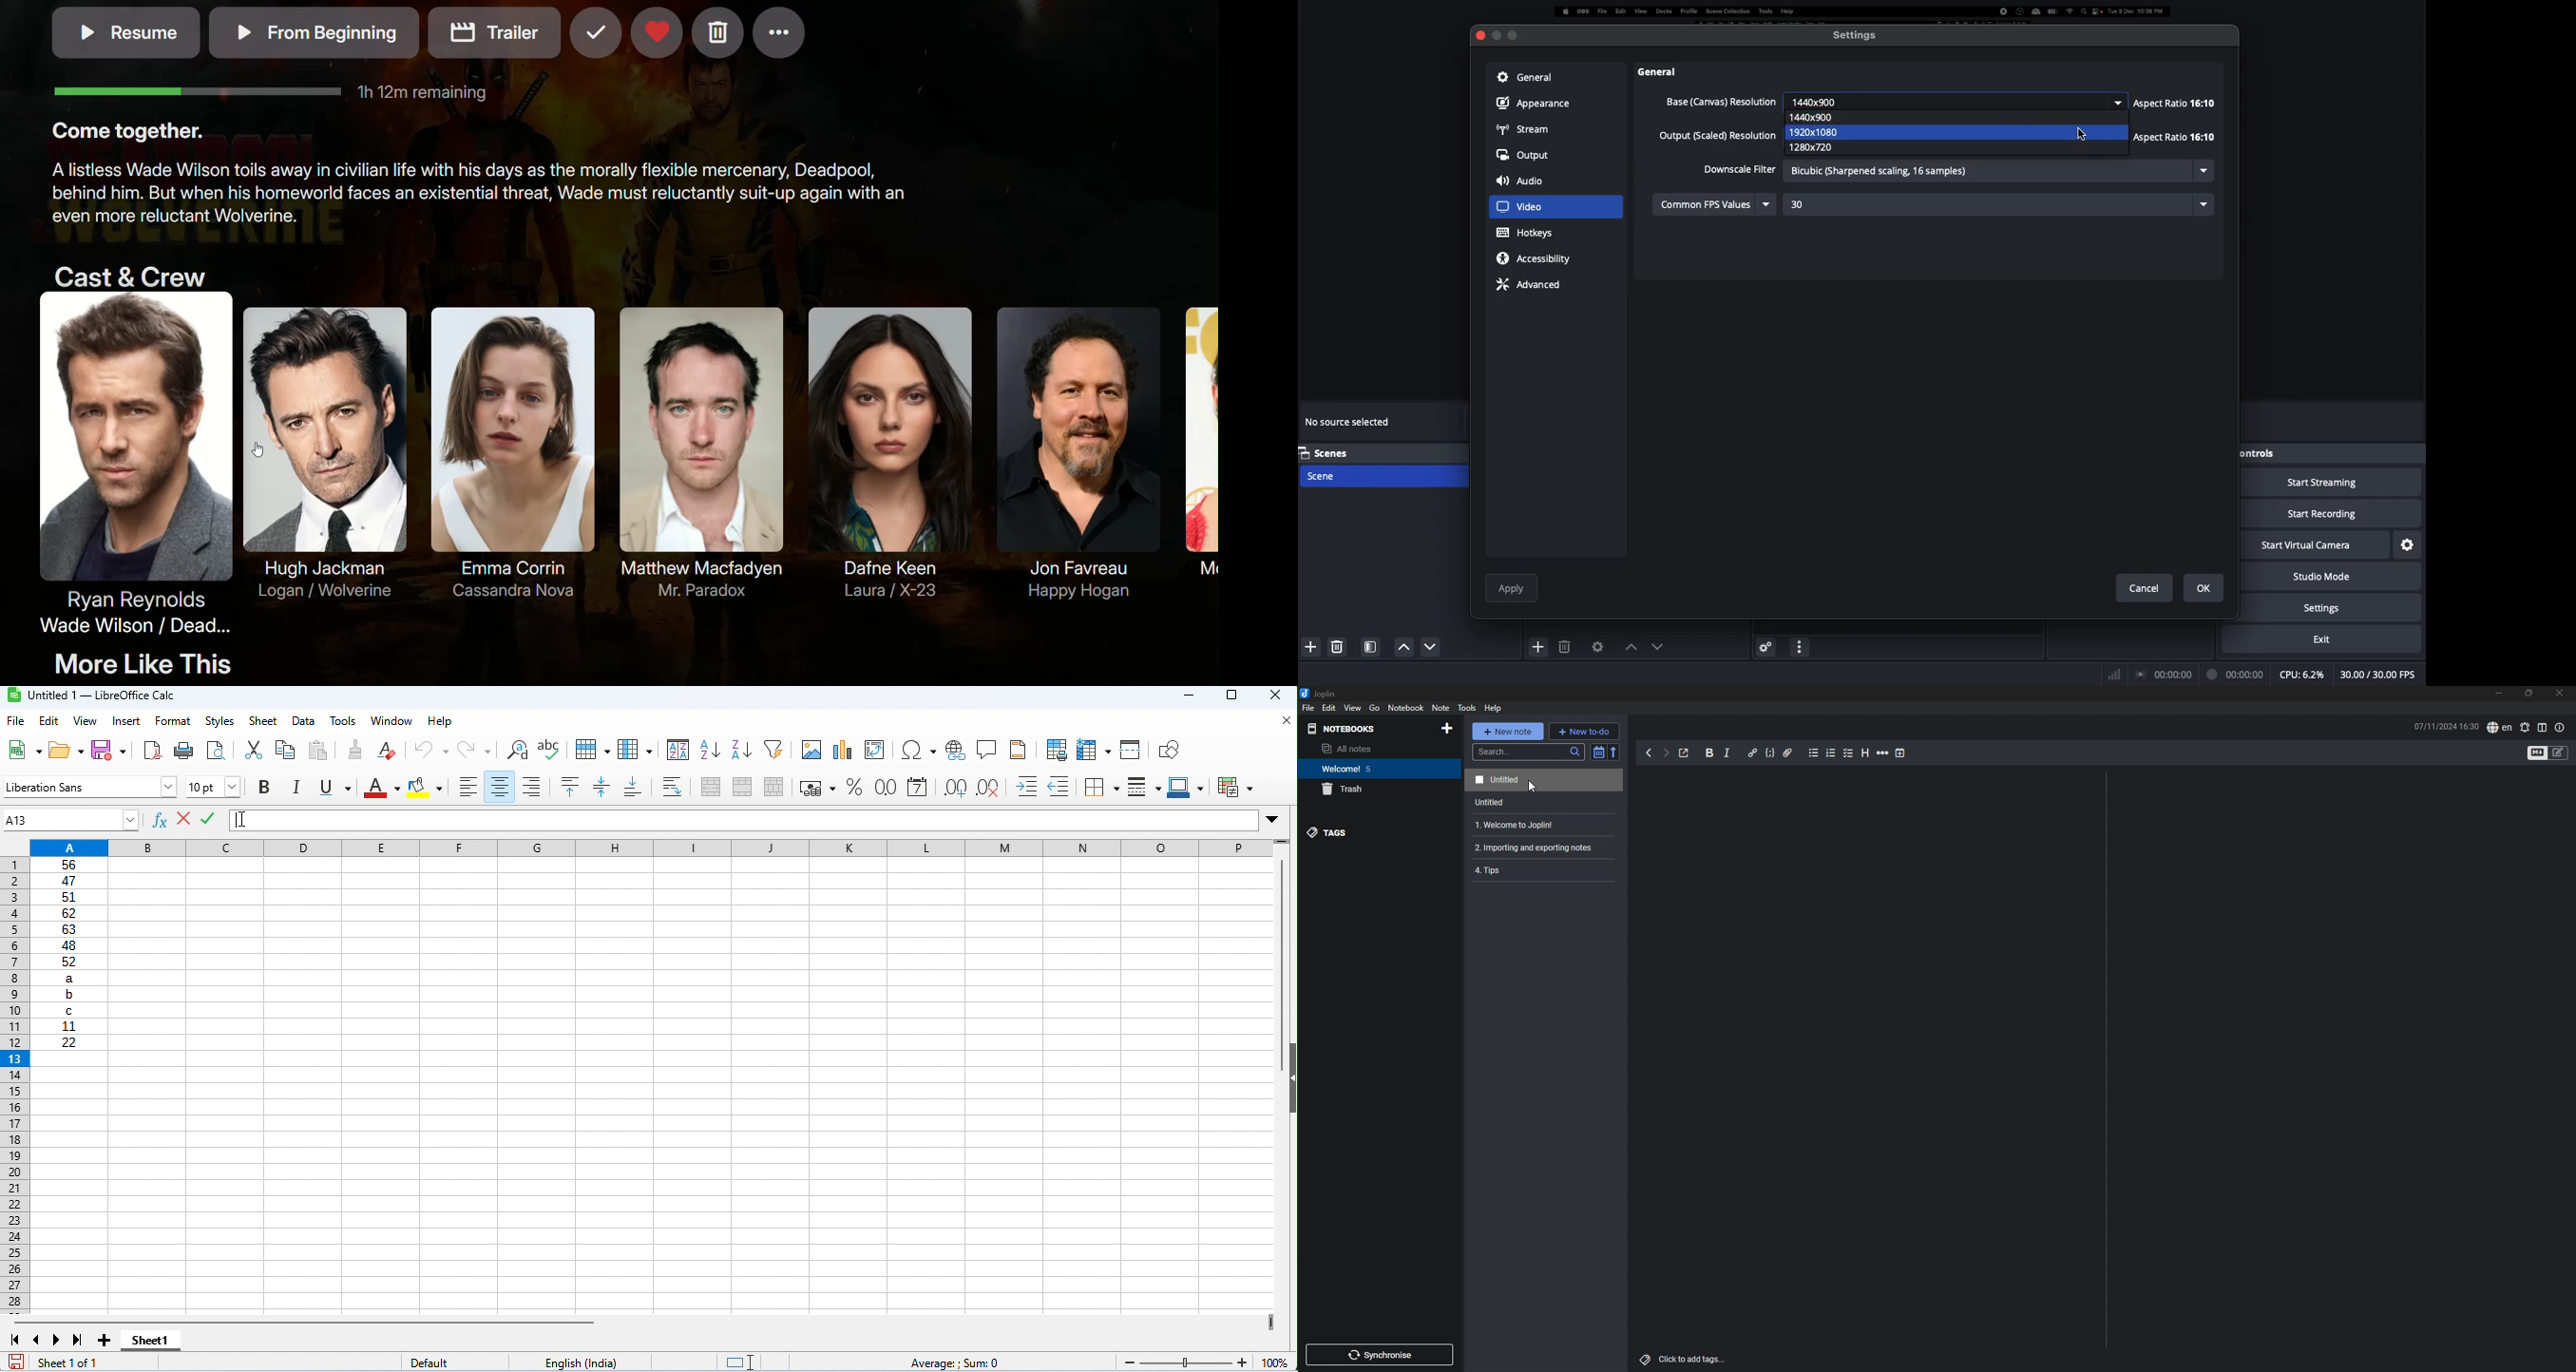 The height and width of the screenshot is (1372, 2576). I want to click on attachment, so click(1788, 753).